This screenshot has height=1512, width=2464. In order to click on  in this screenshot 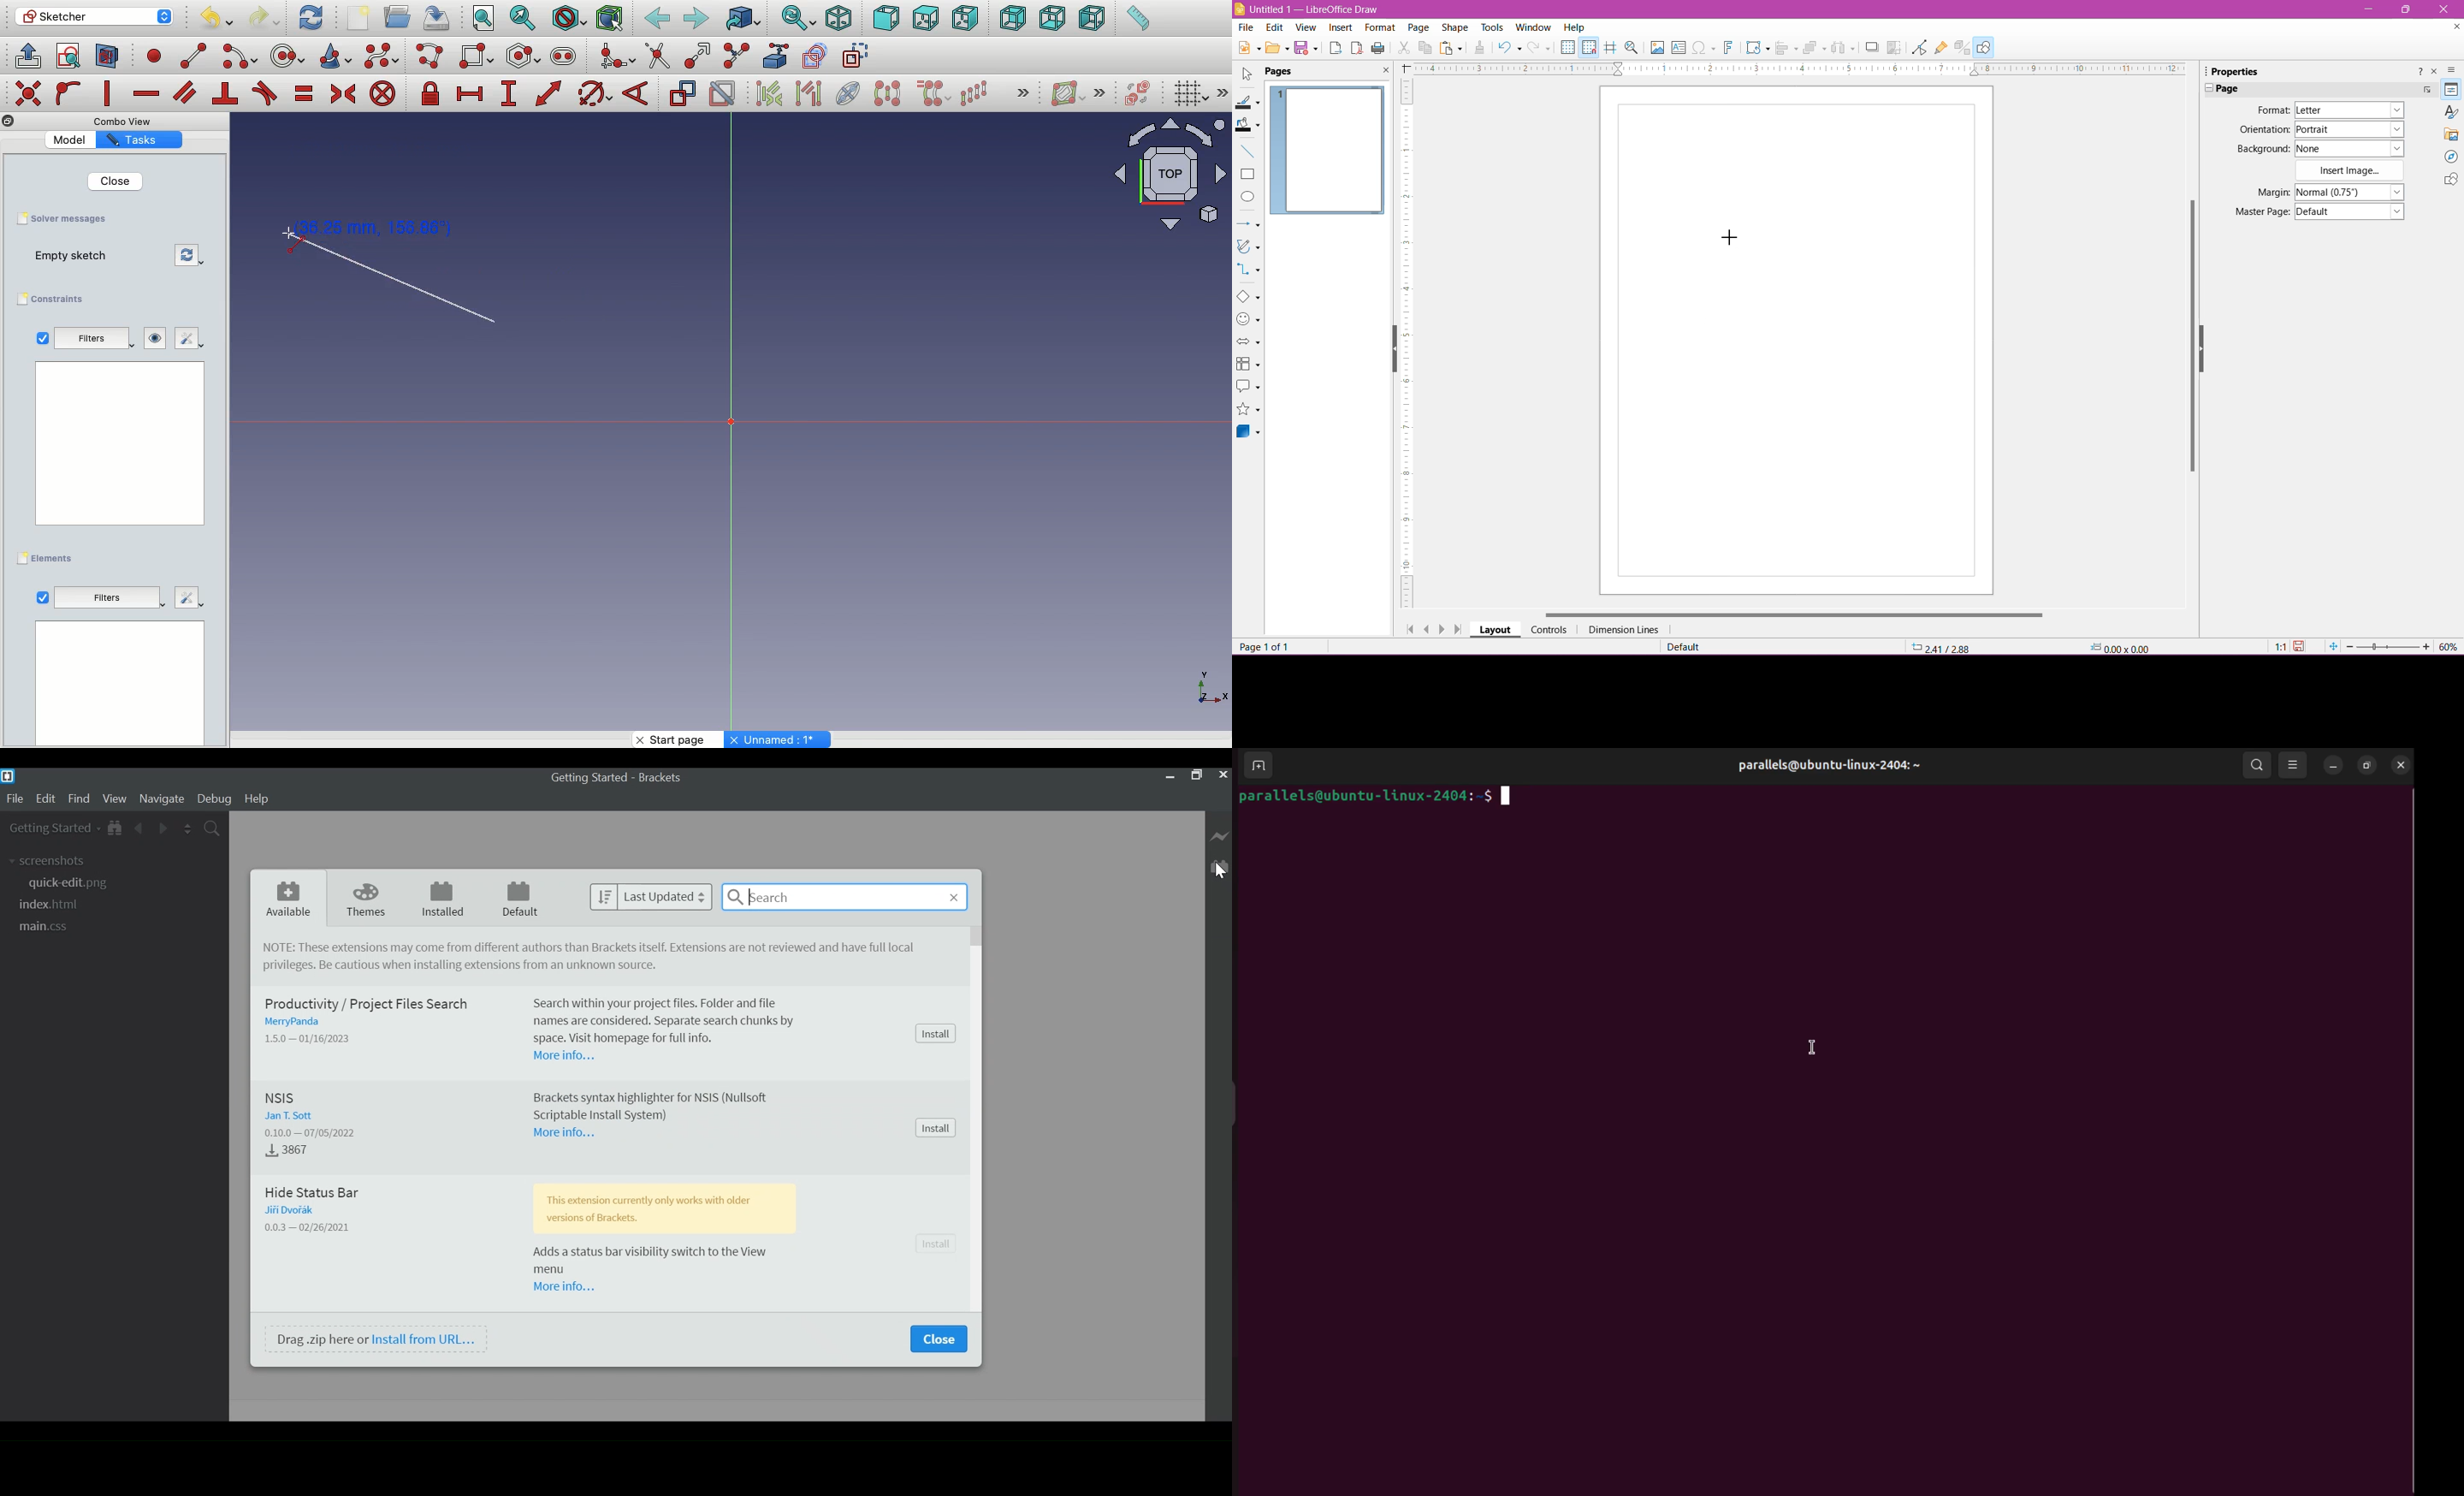, I will do `click(115, 450)`.